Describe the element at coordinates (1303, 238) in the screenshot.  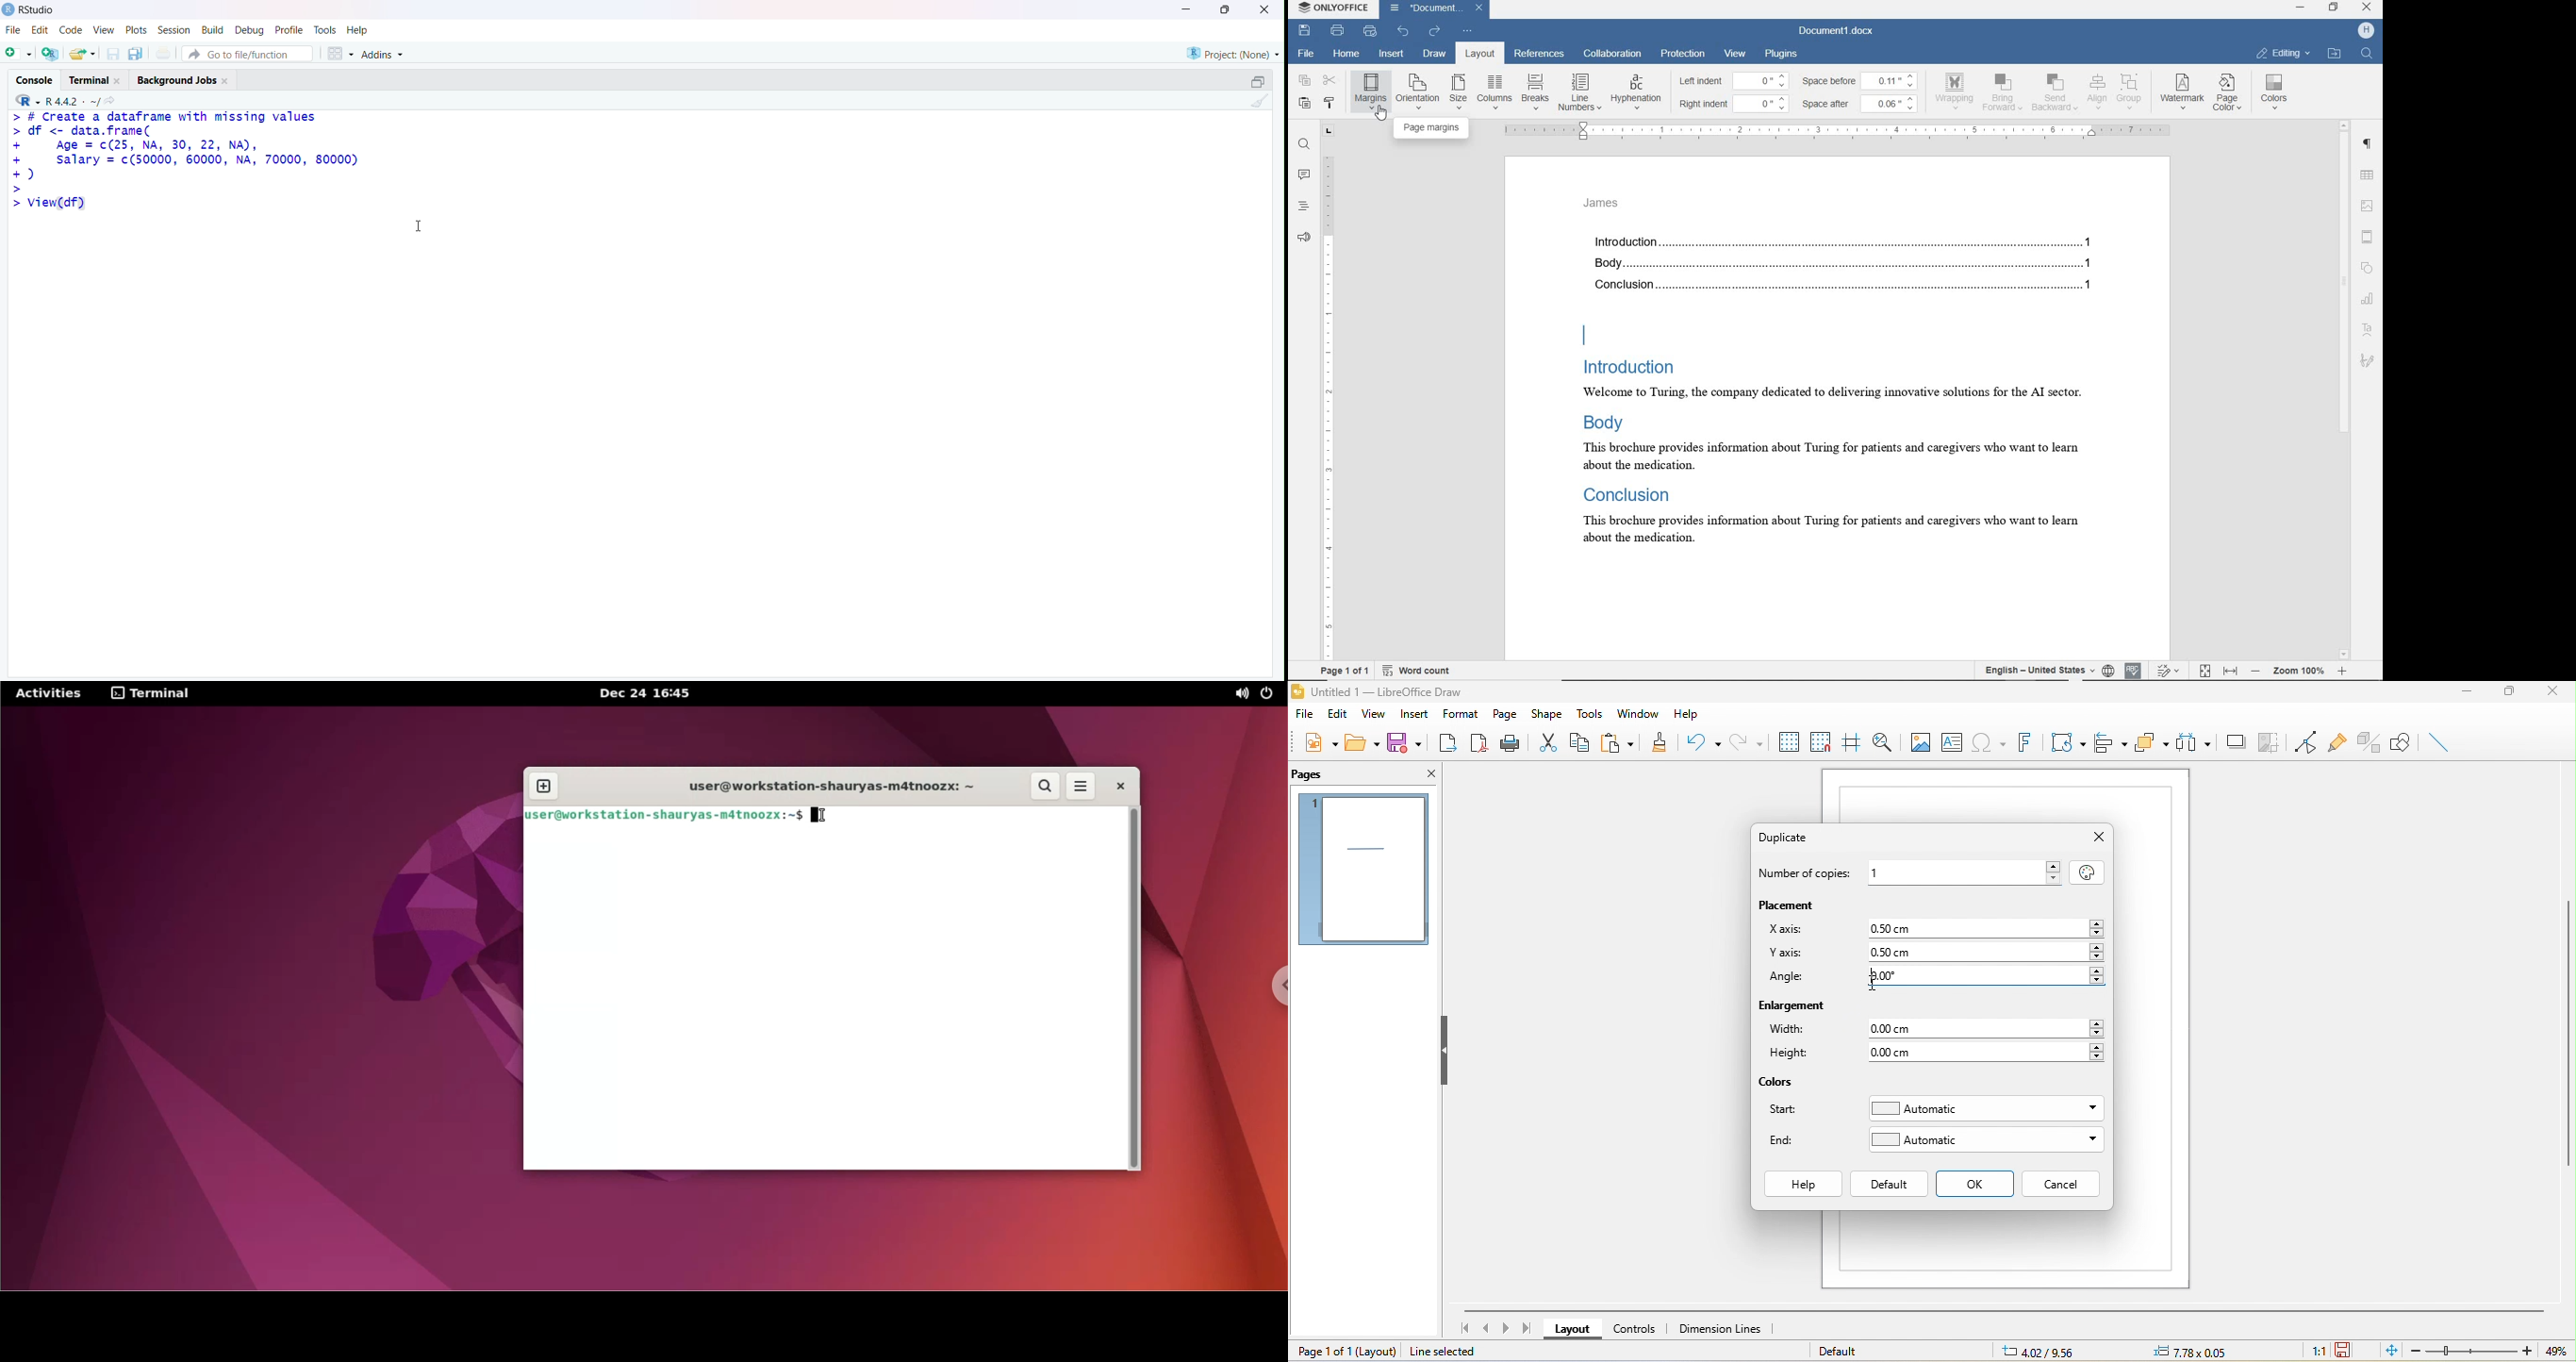
I see `feedback & support` at that location.